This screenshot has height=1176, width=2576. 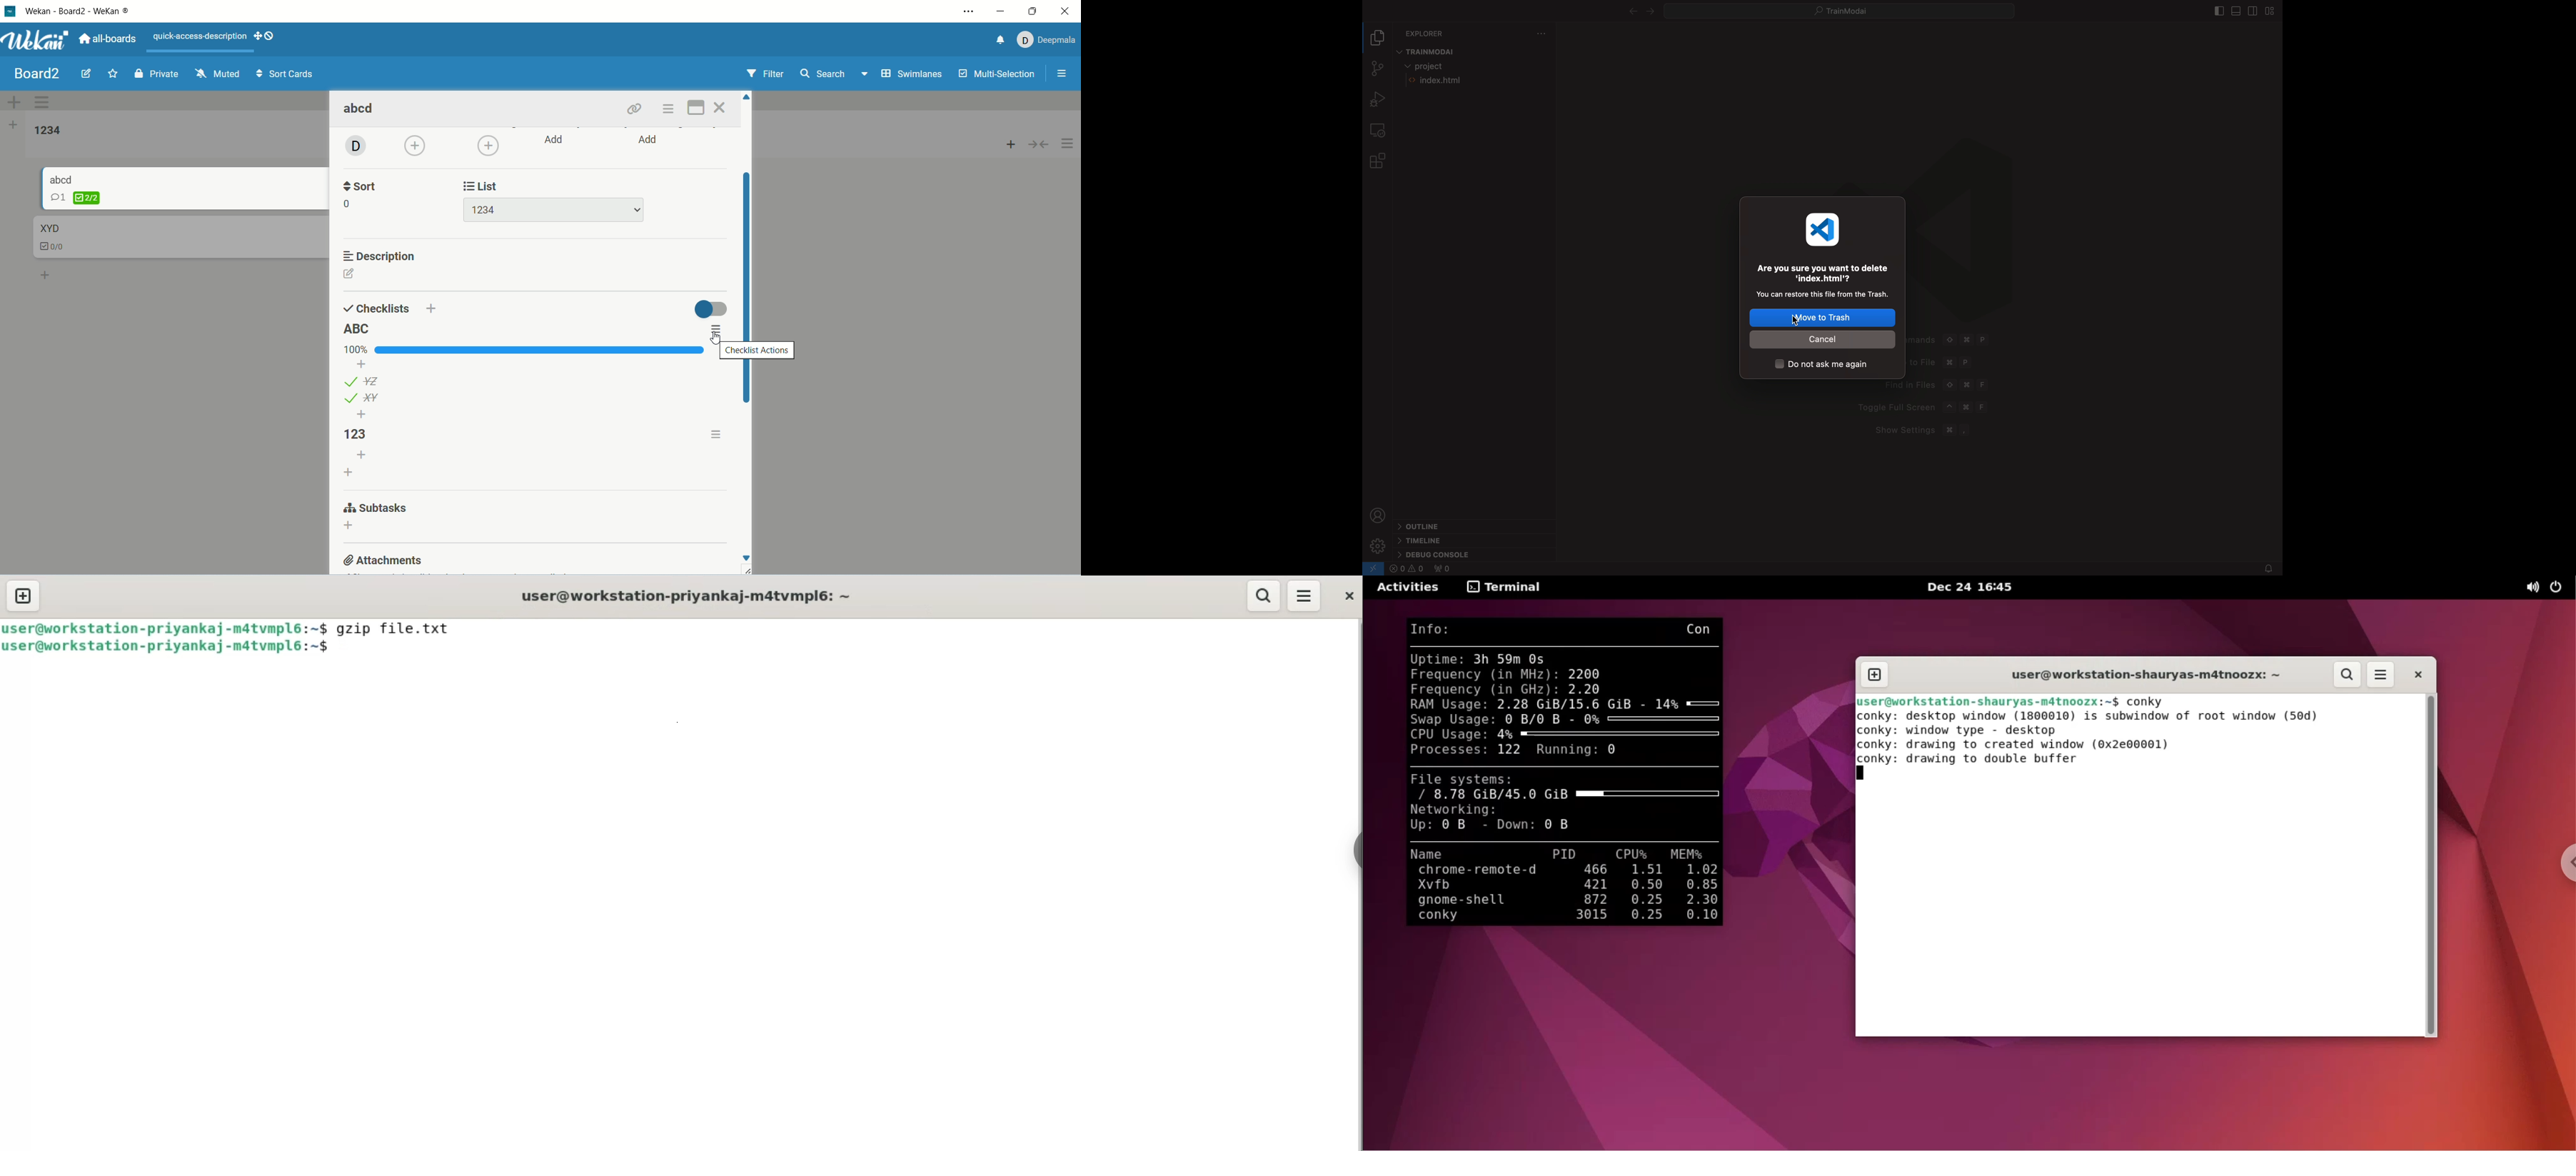 What do you see at coordinates (49, 227) in the screenshot?
I see `card title` at bounding box center [49, 227].